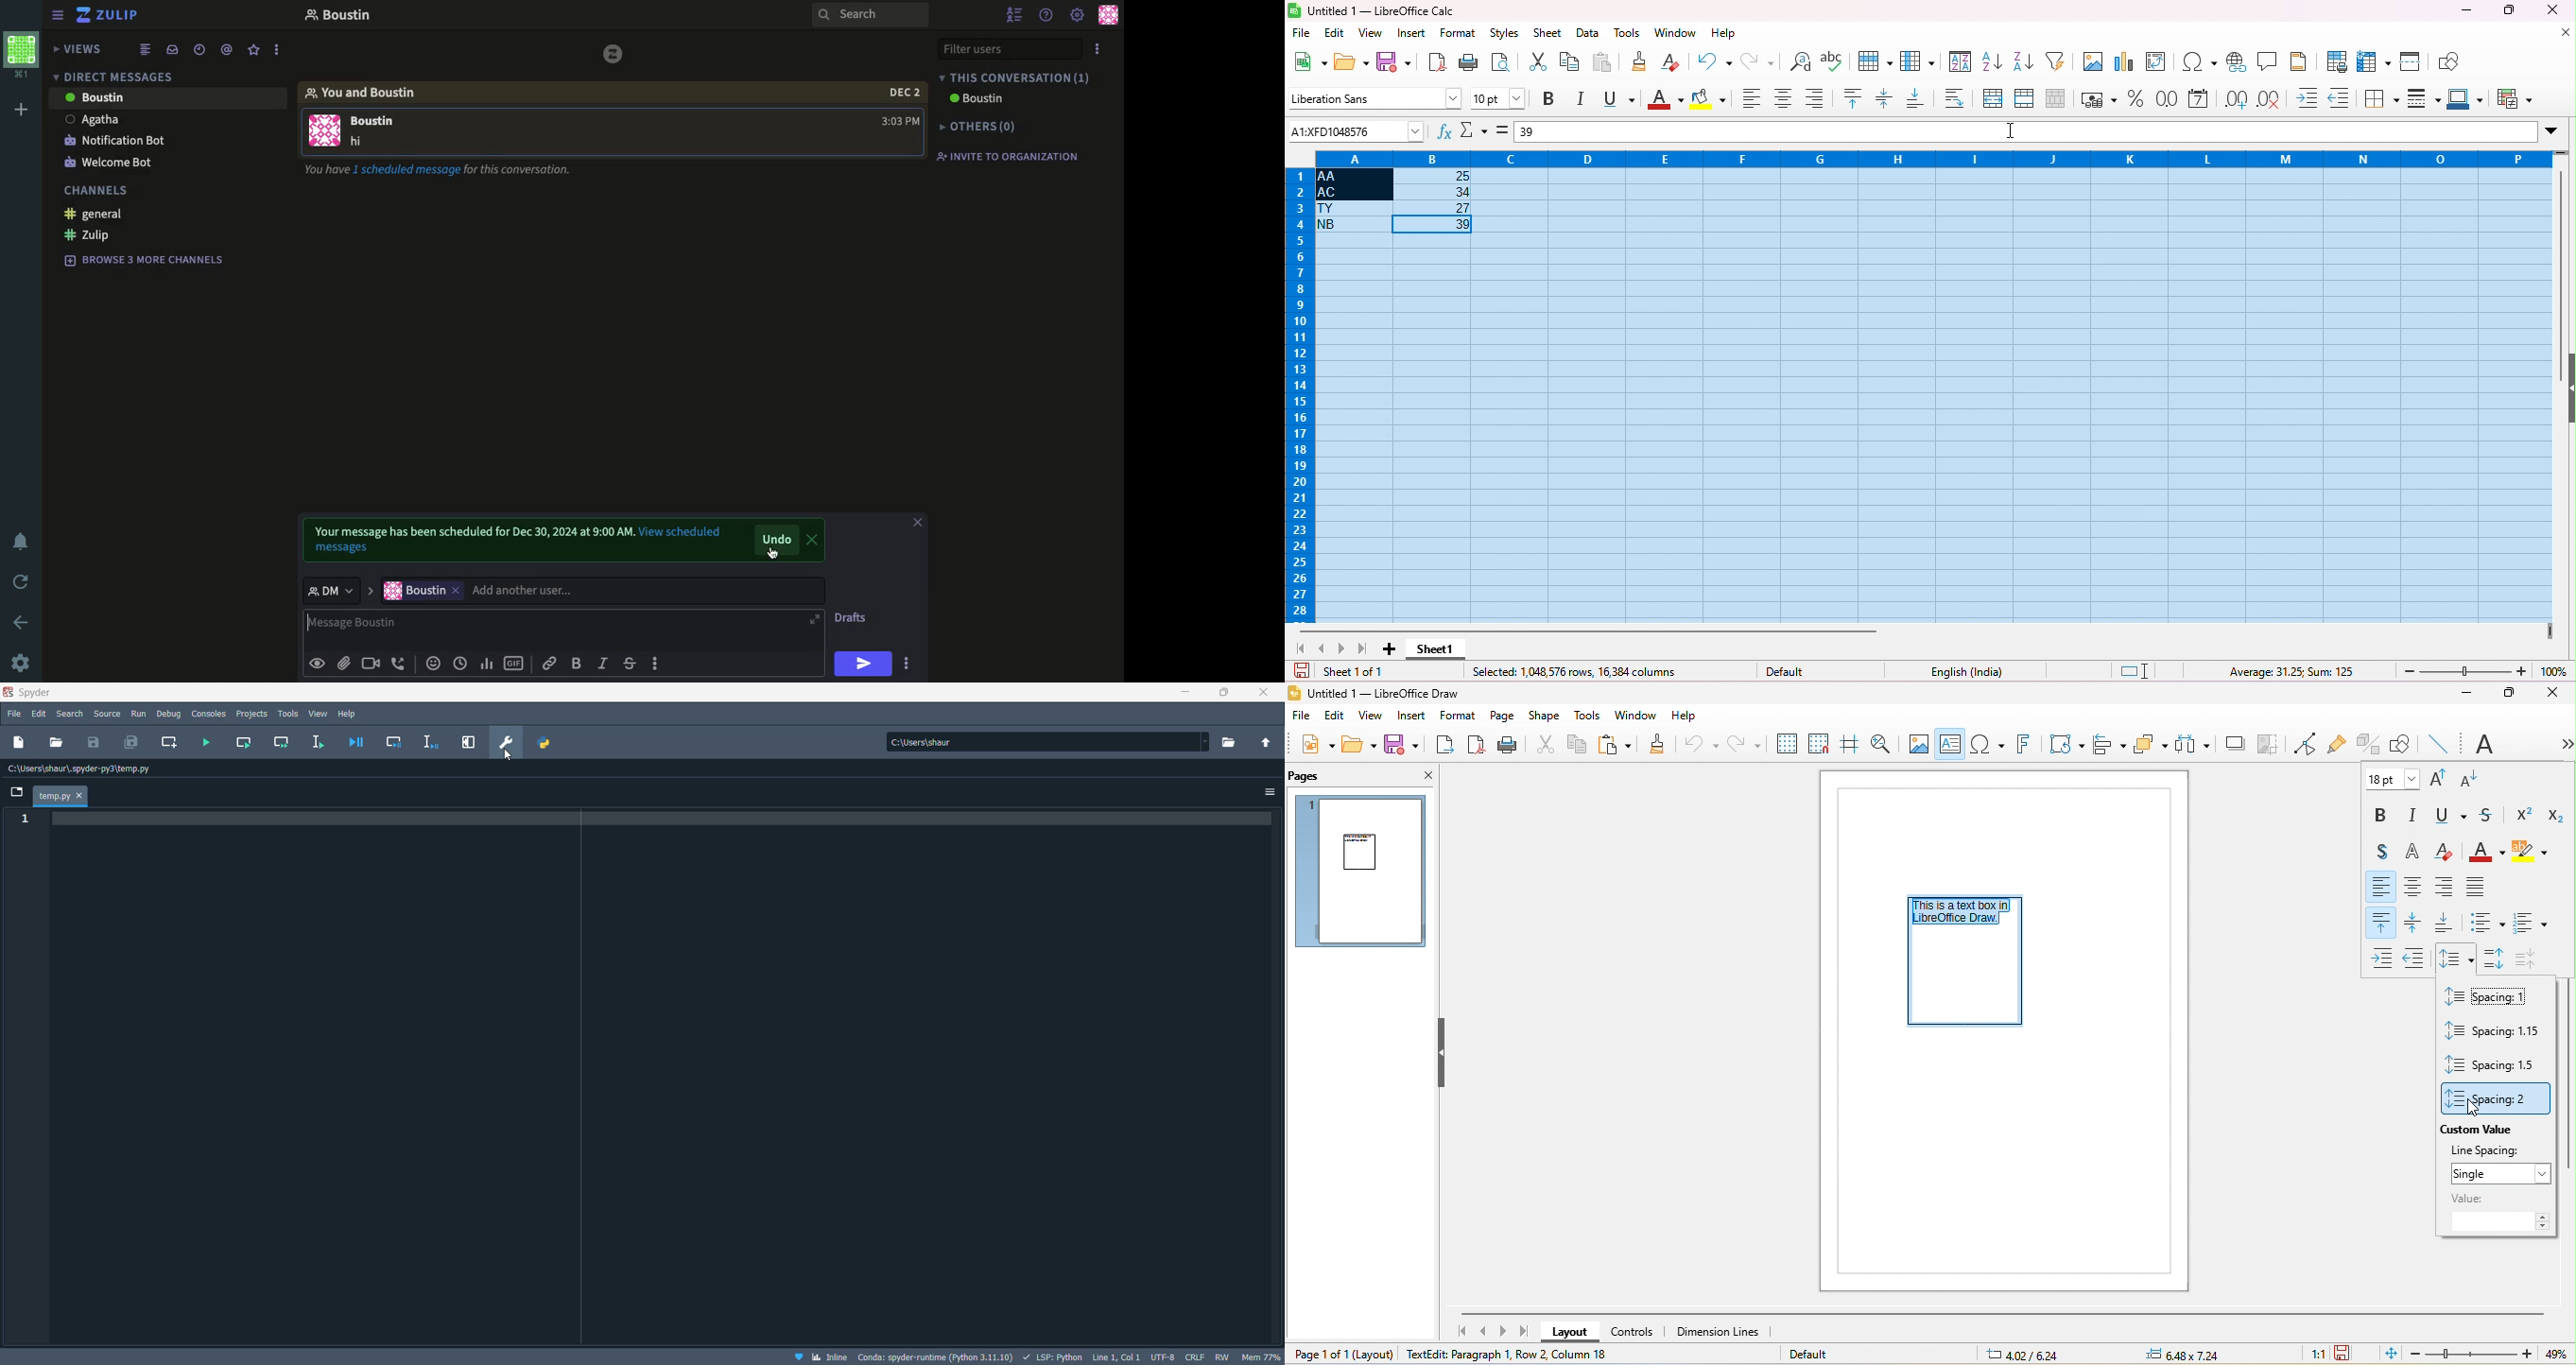  Describe the element at coordinates (2449, 851) in the screenshot. I see `clear direct formatting` at that location.